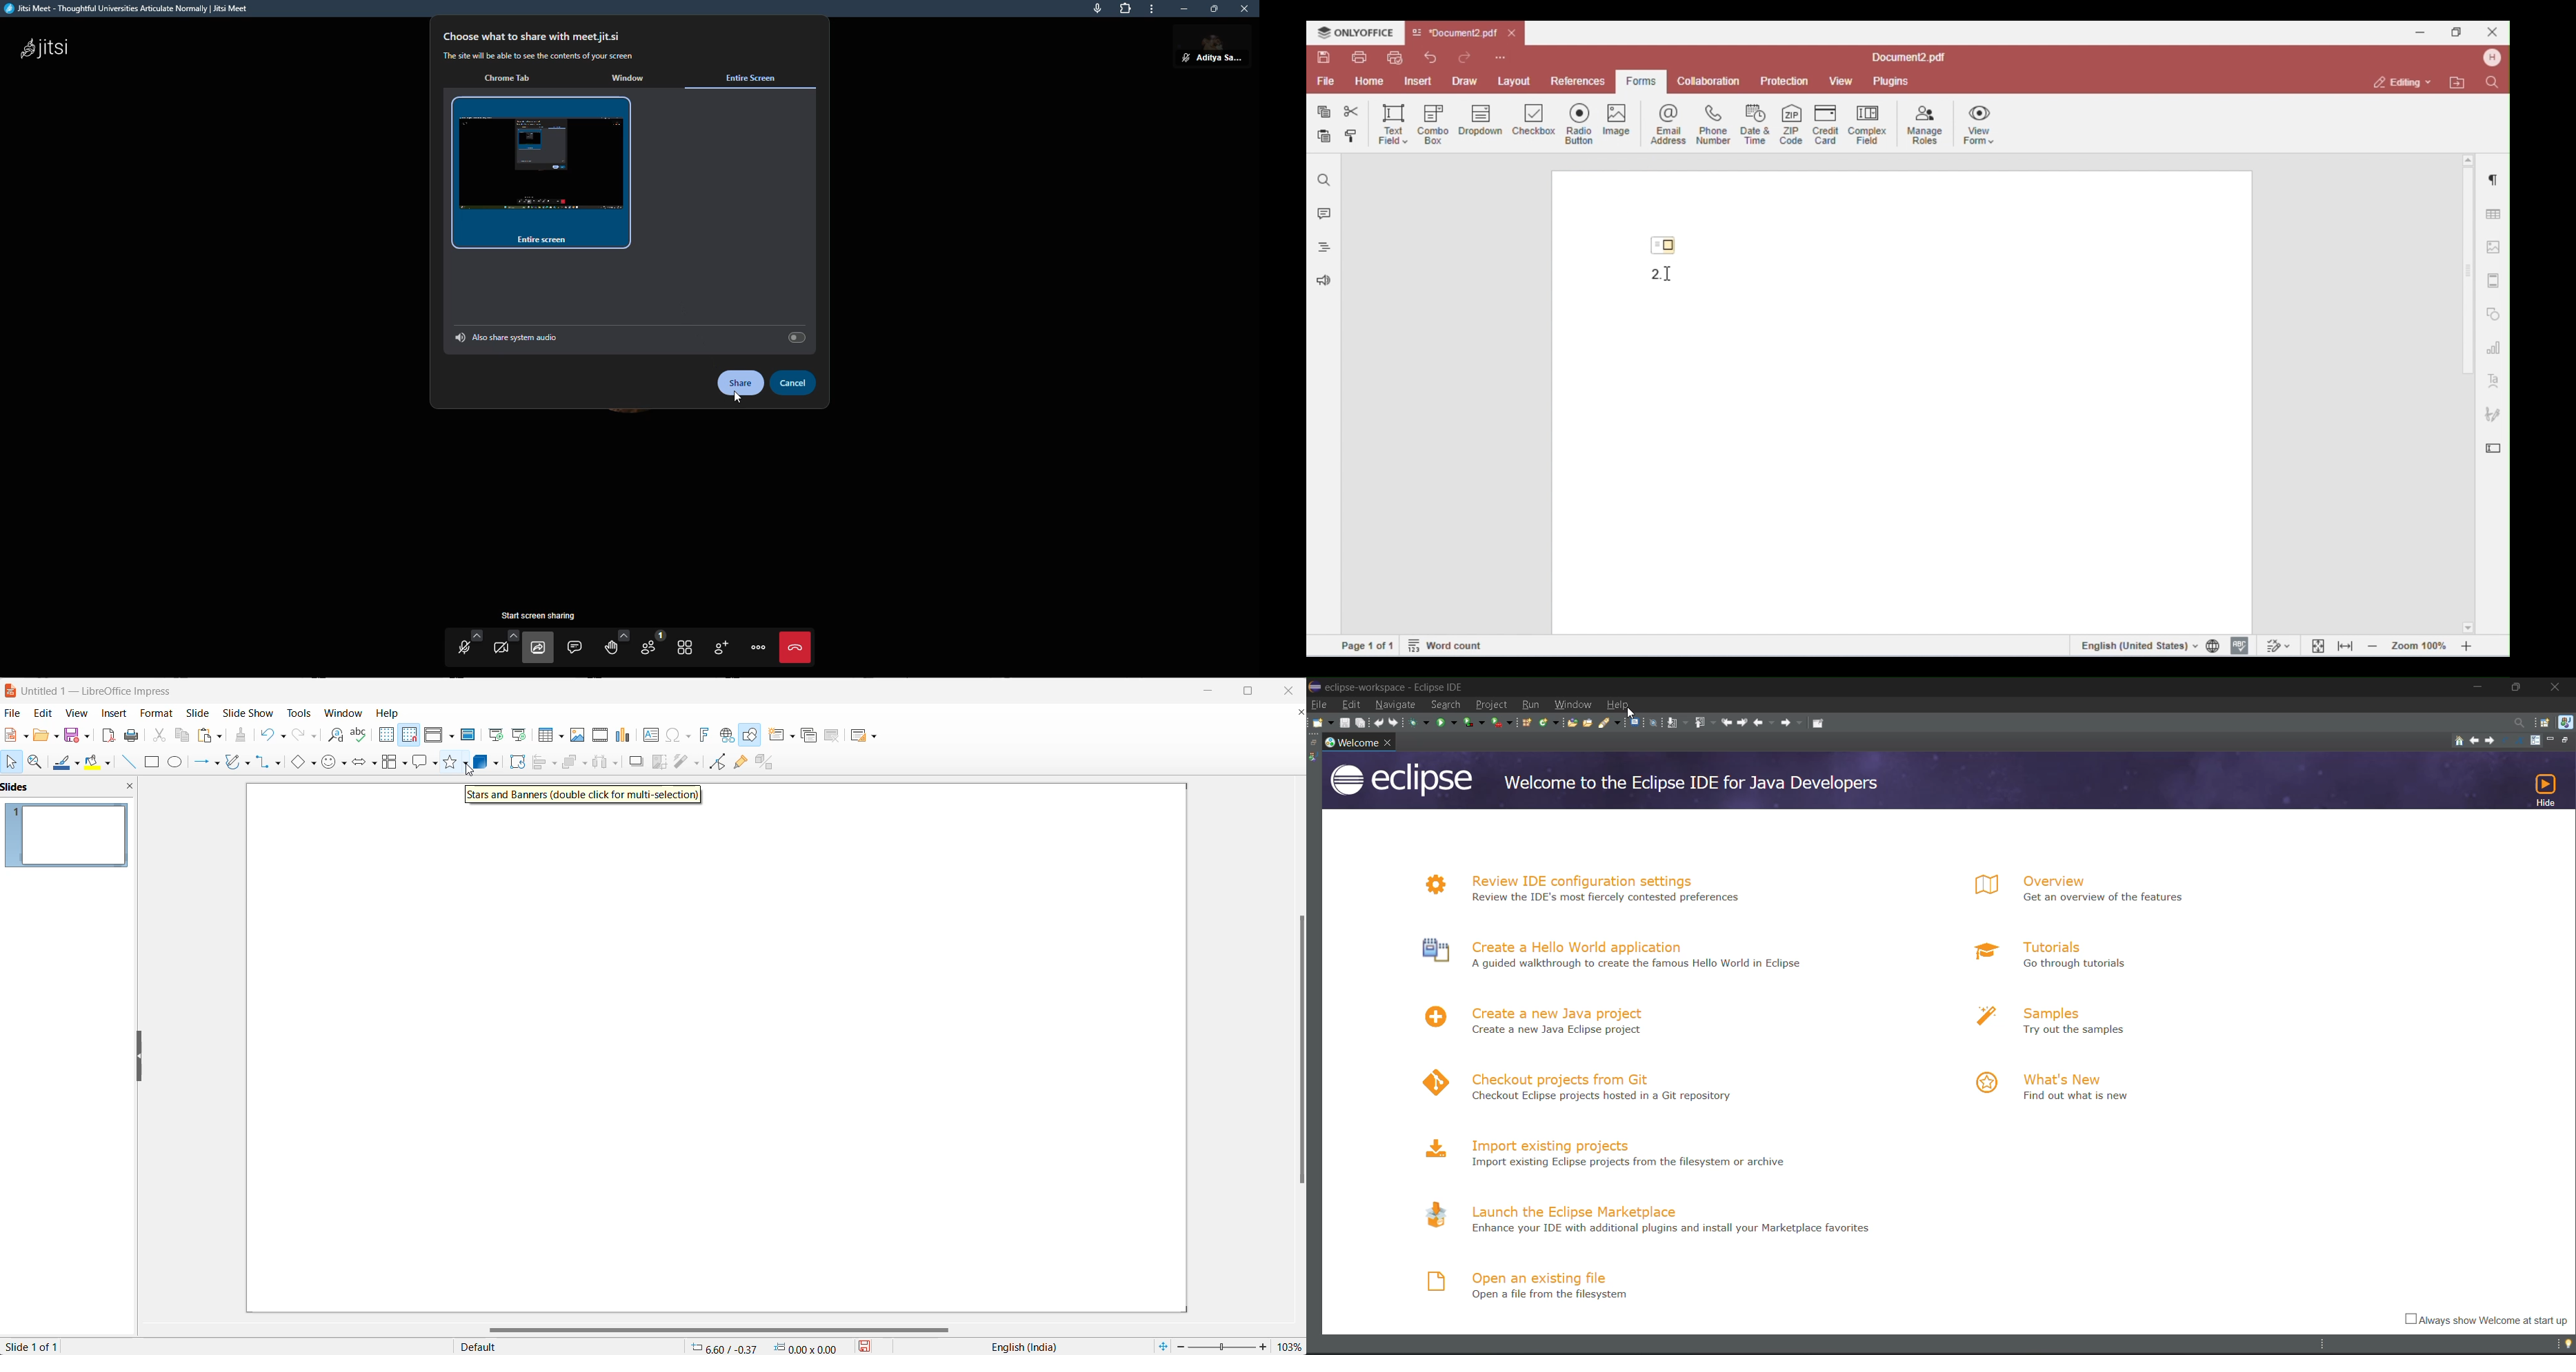 Image resolution: width=2576 pixels, height=1372 pixels. Describe the element at coordinates (1361, 722) in the screenshot. I see `save all` at that location.